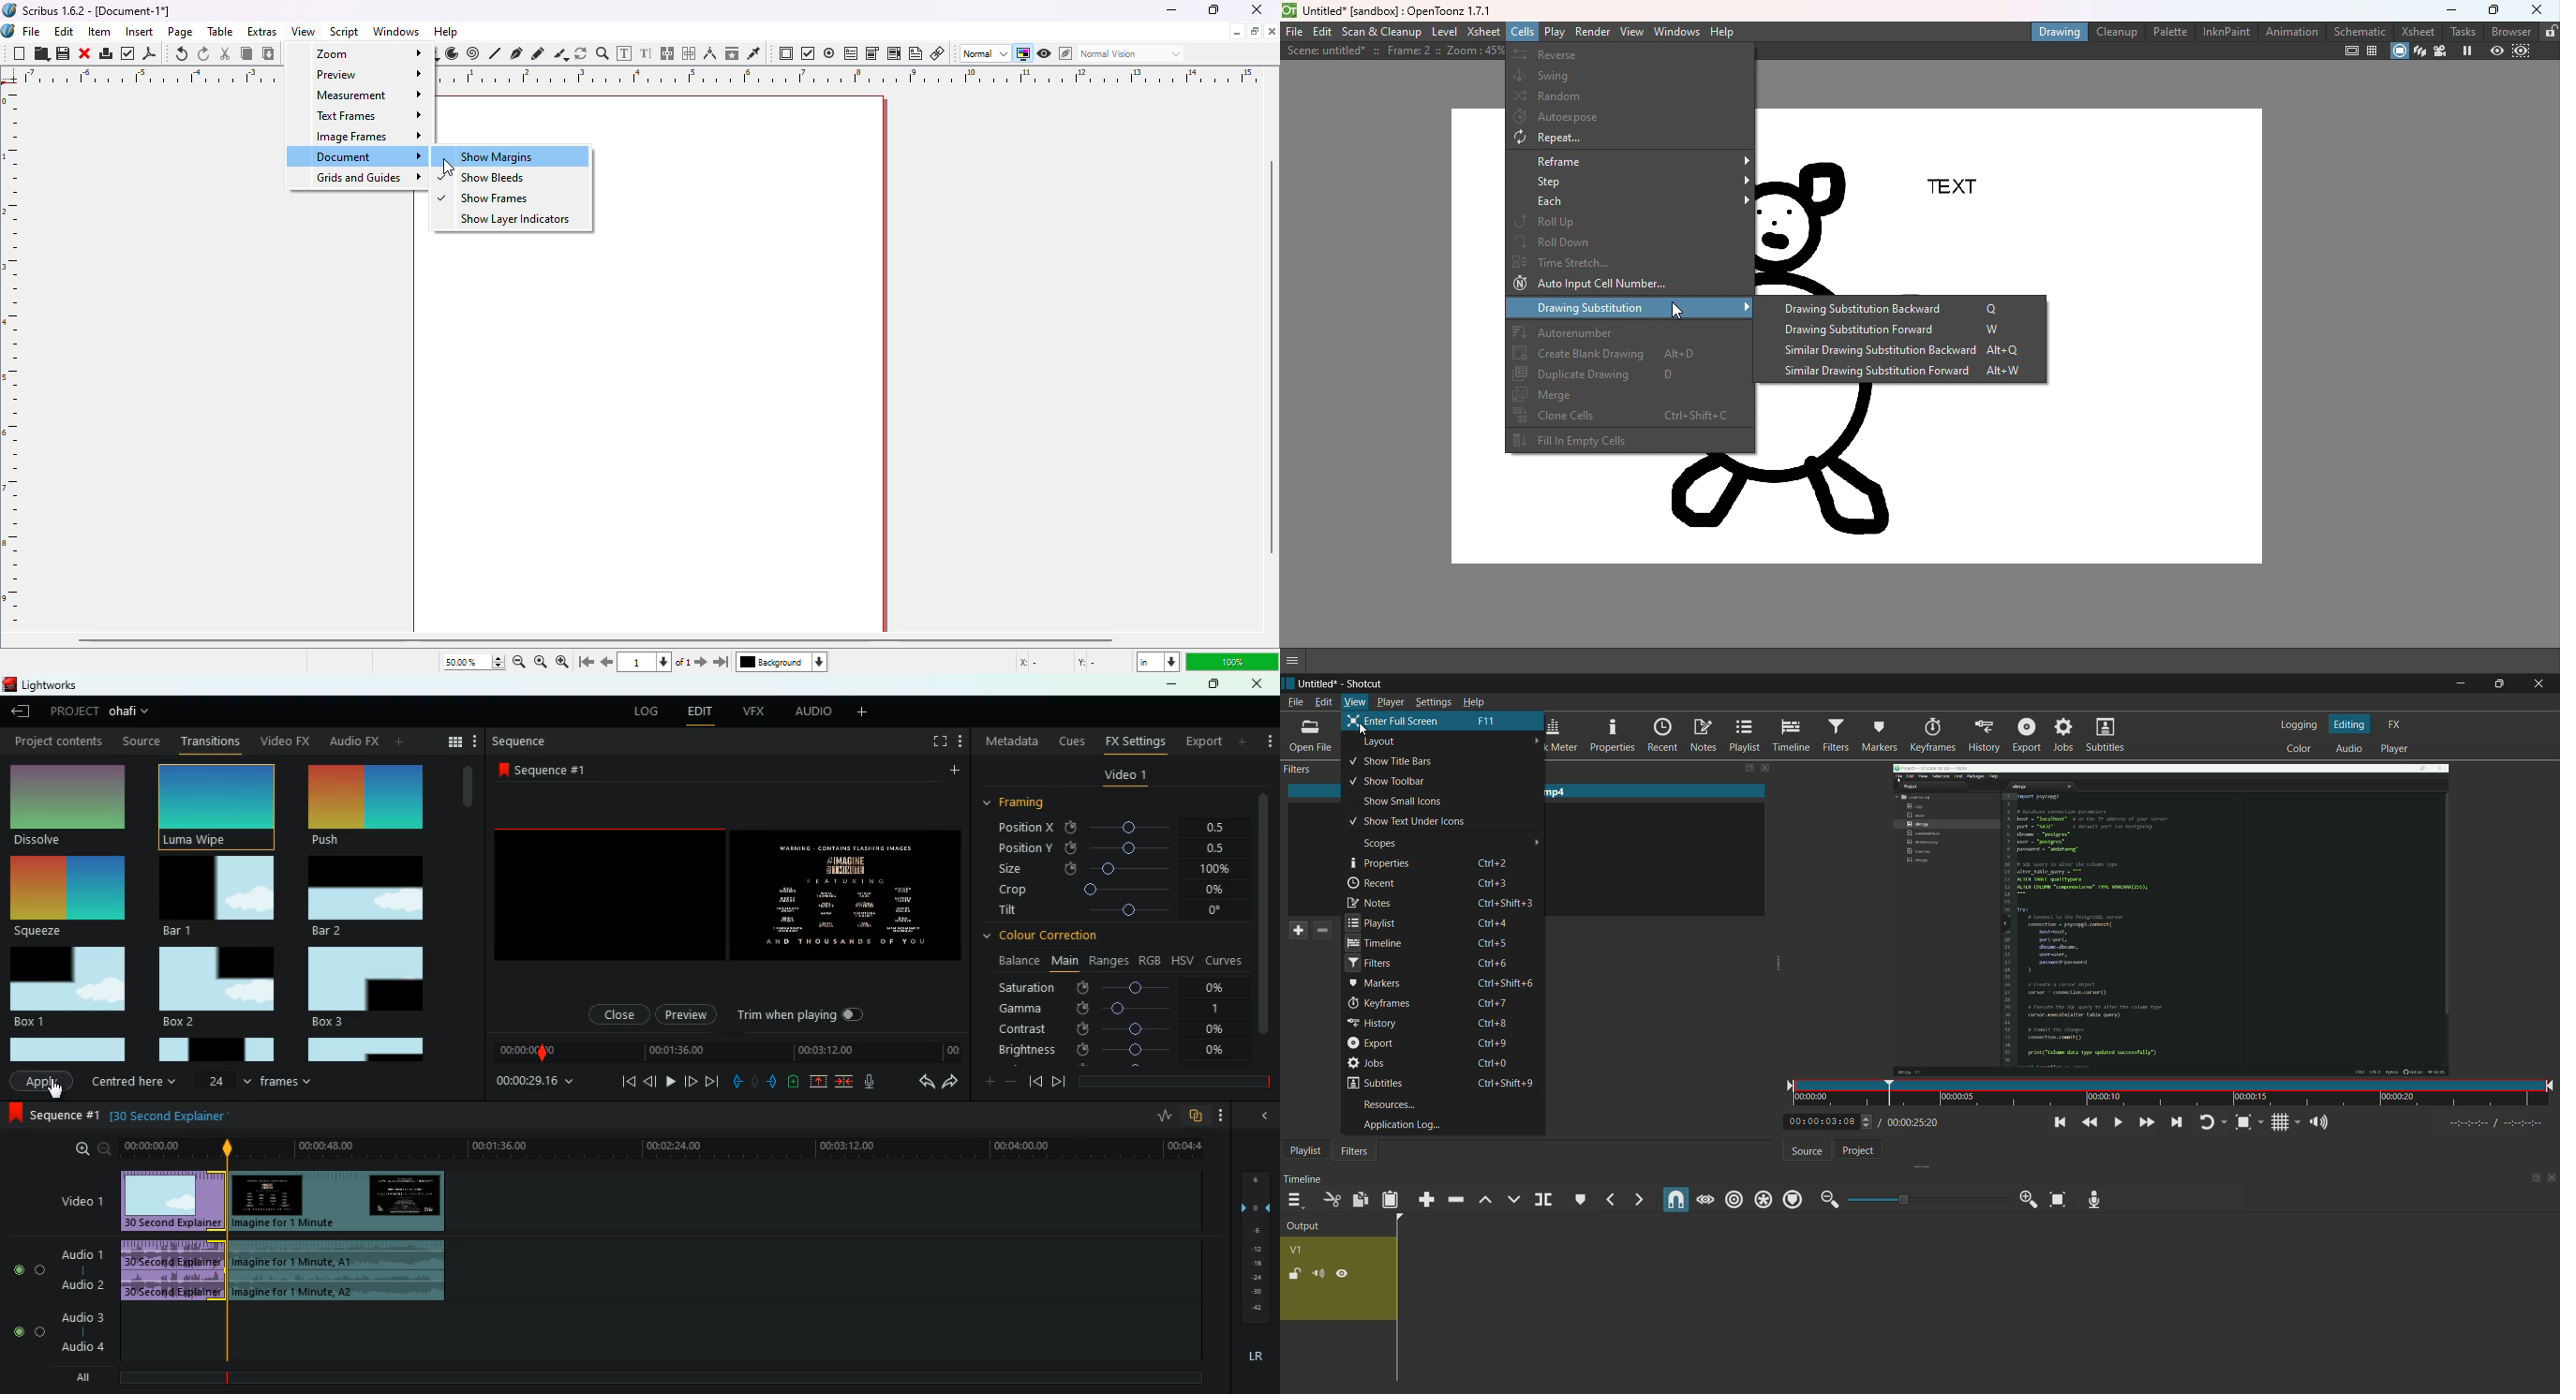  Describe the element at coordinates (595, 640) in the screenshot. I see `horizontal scroll bar` at that location.